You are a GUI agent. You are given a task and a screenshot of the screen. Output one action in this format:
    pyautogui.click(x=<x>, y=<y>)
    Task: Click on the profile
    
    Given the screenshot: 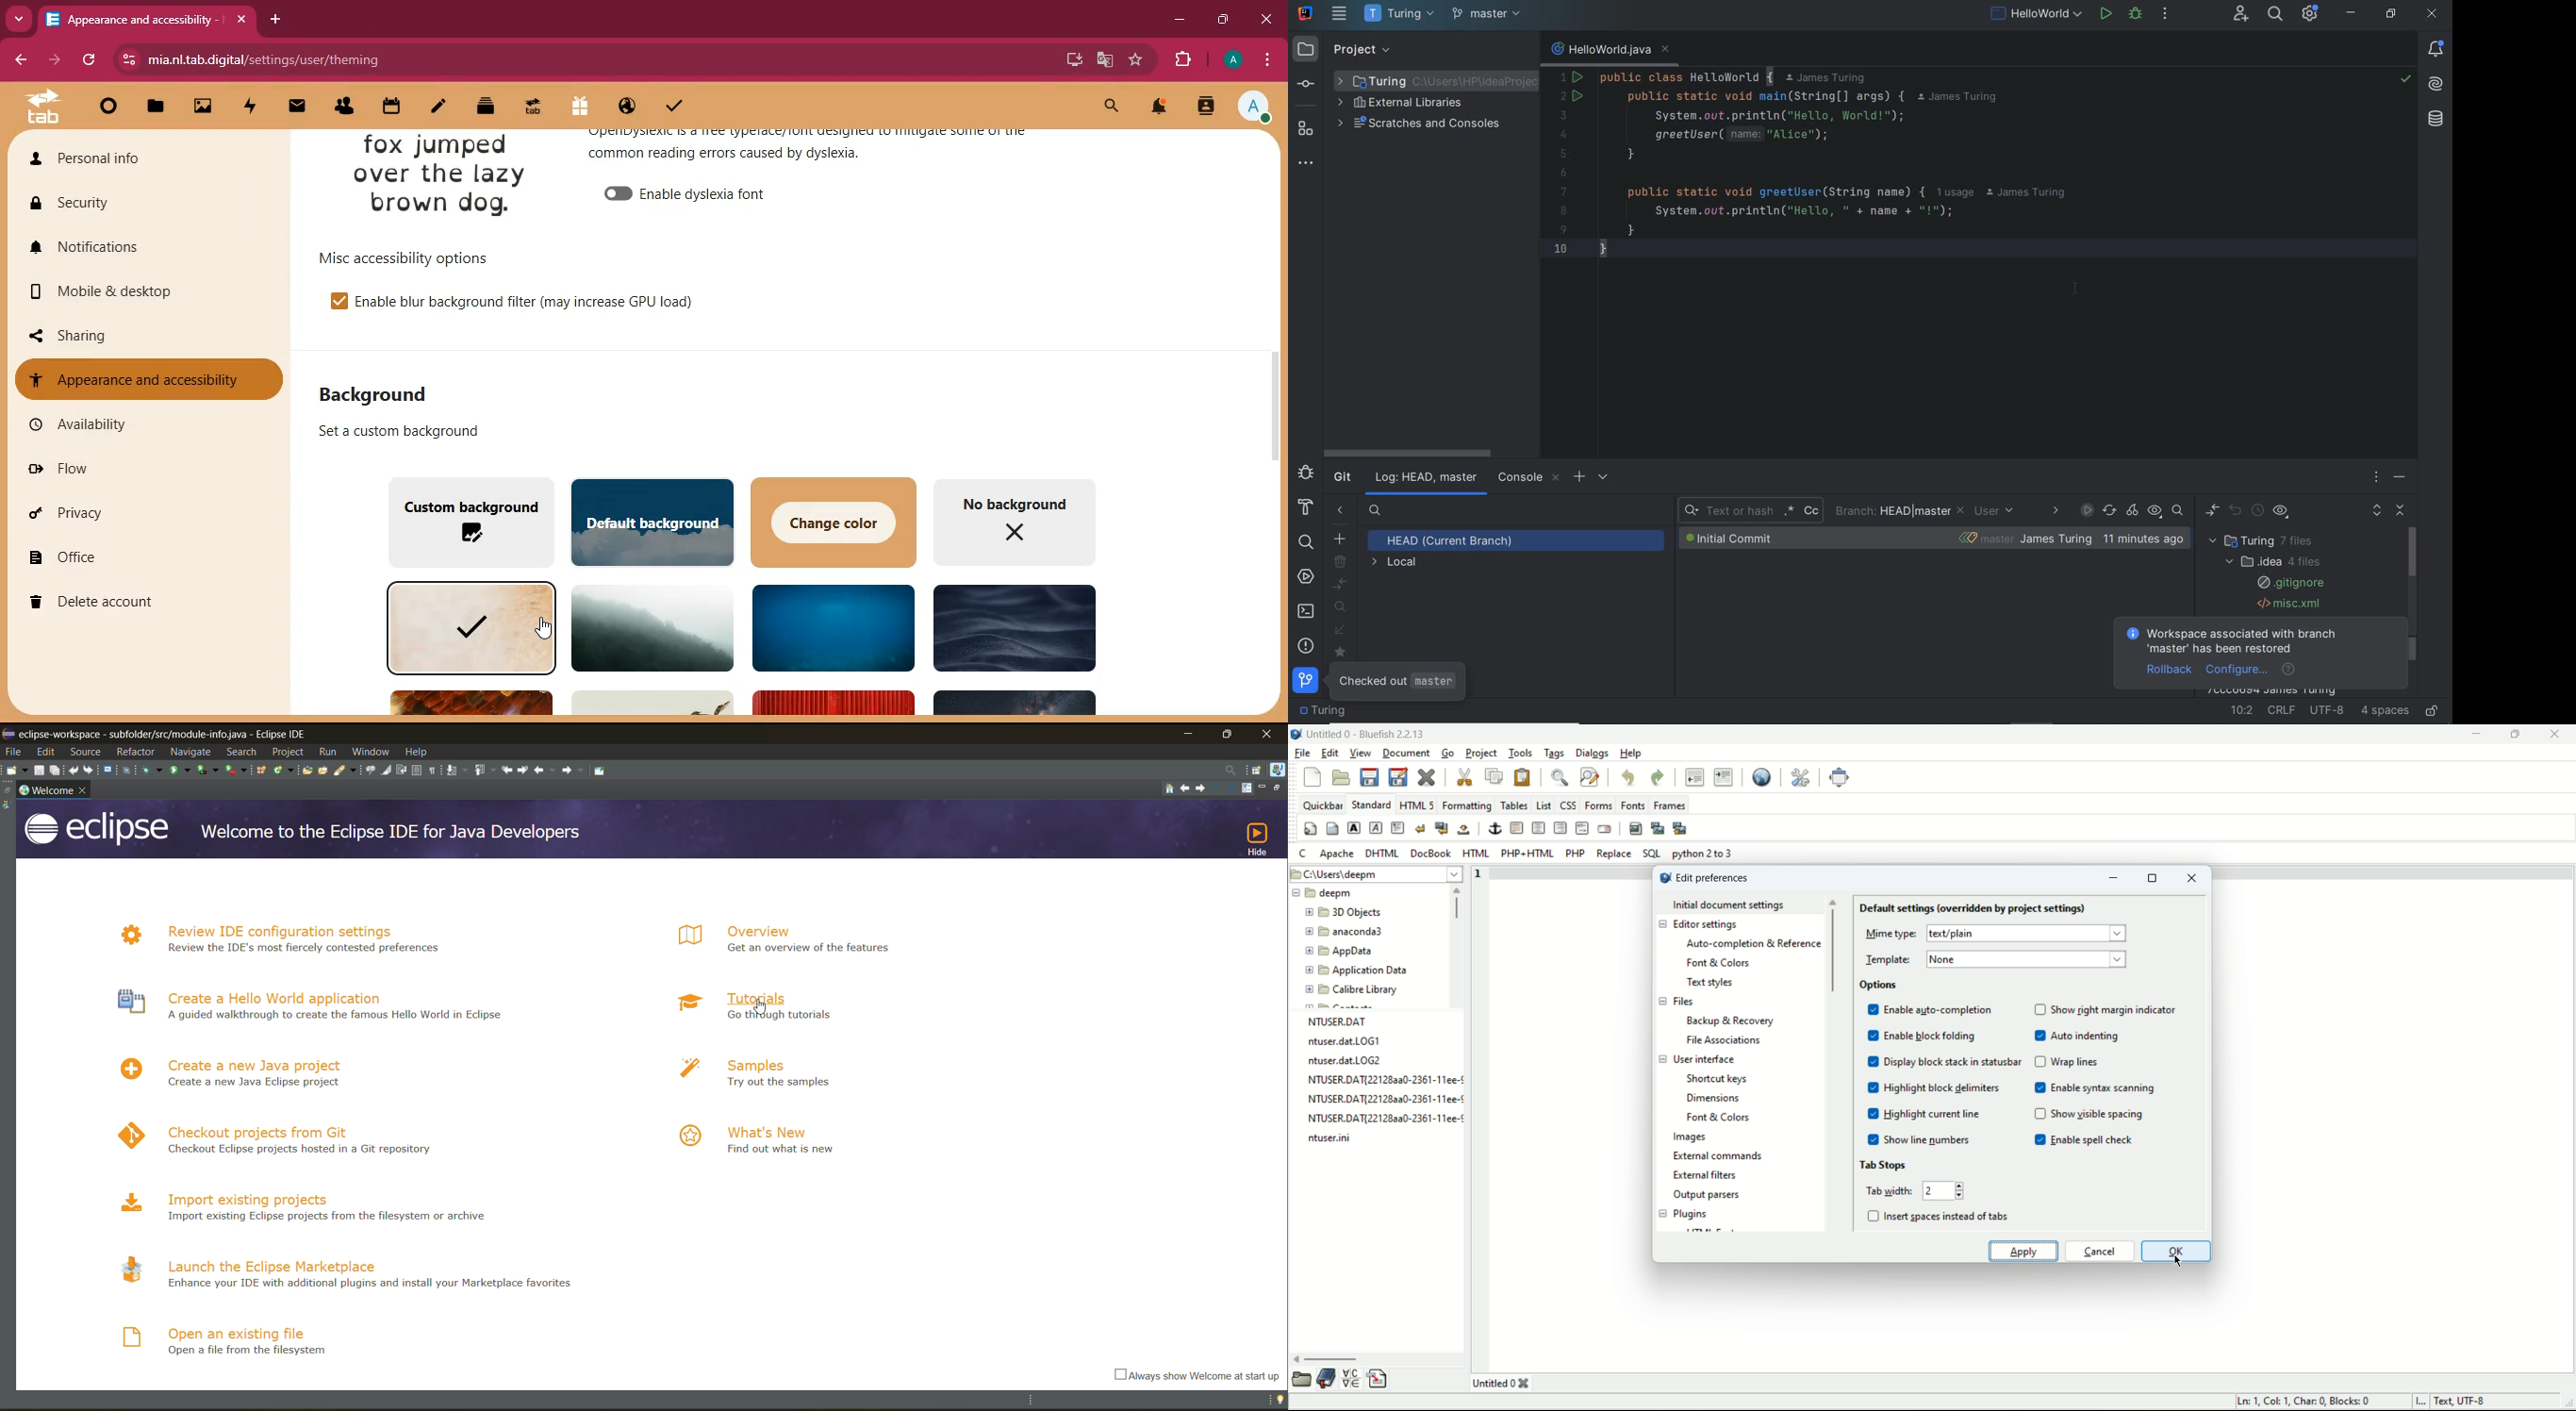 What is the action you would take?
    pyautogui.click(x=1255, y=108)
    